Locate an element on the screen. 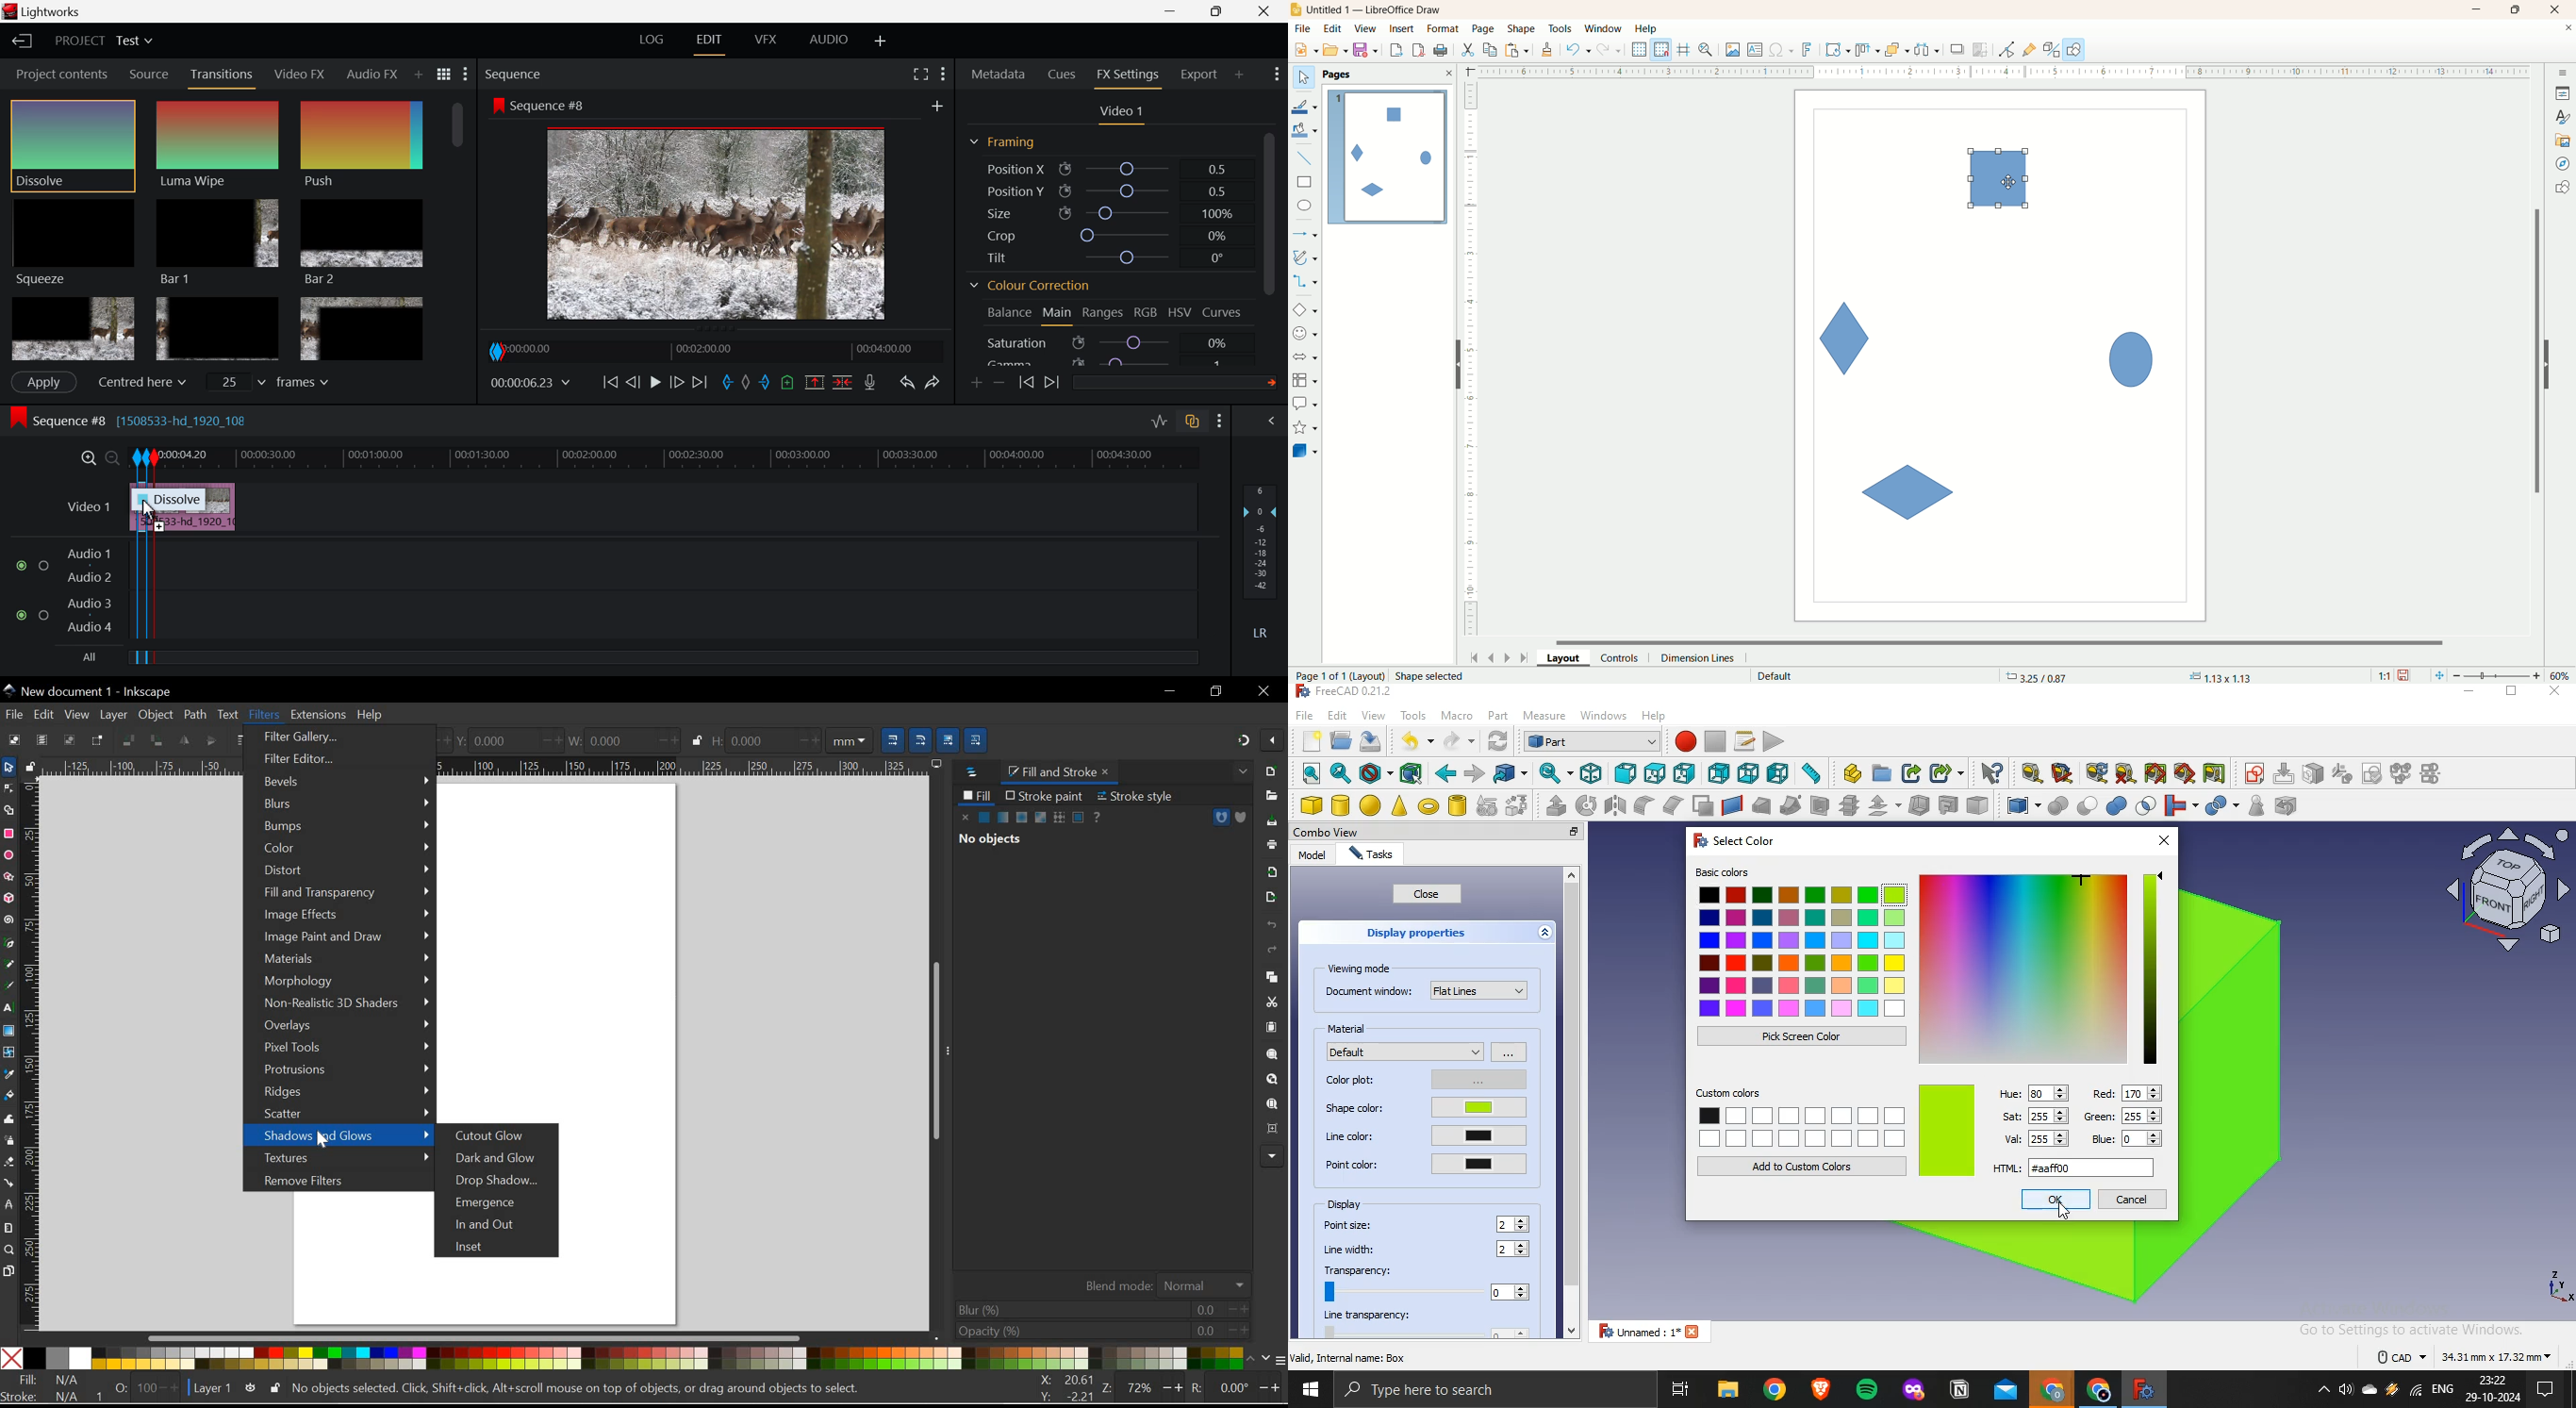  fit all is located at coordinates (1311, 773).